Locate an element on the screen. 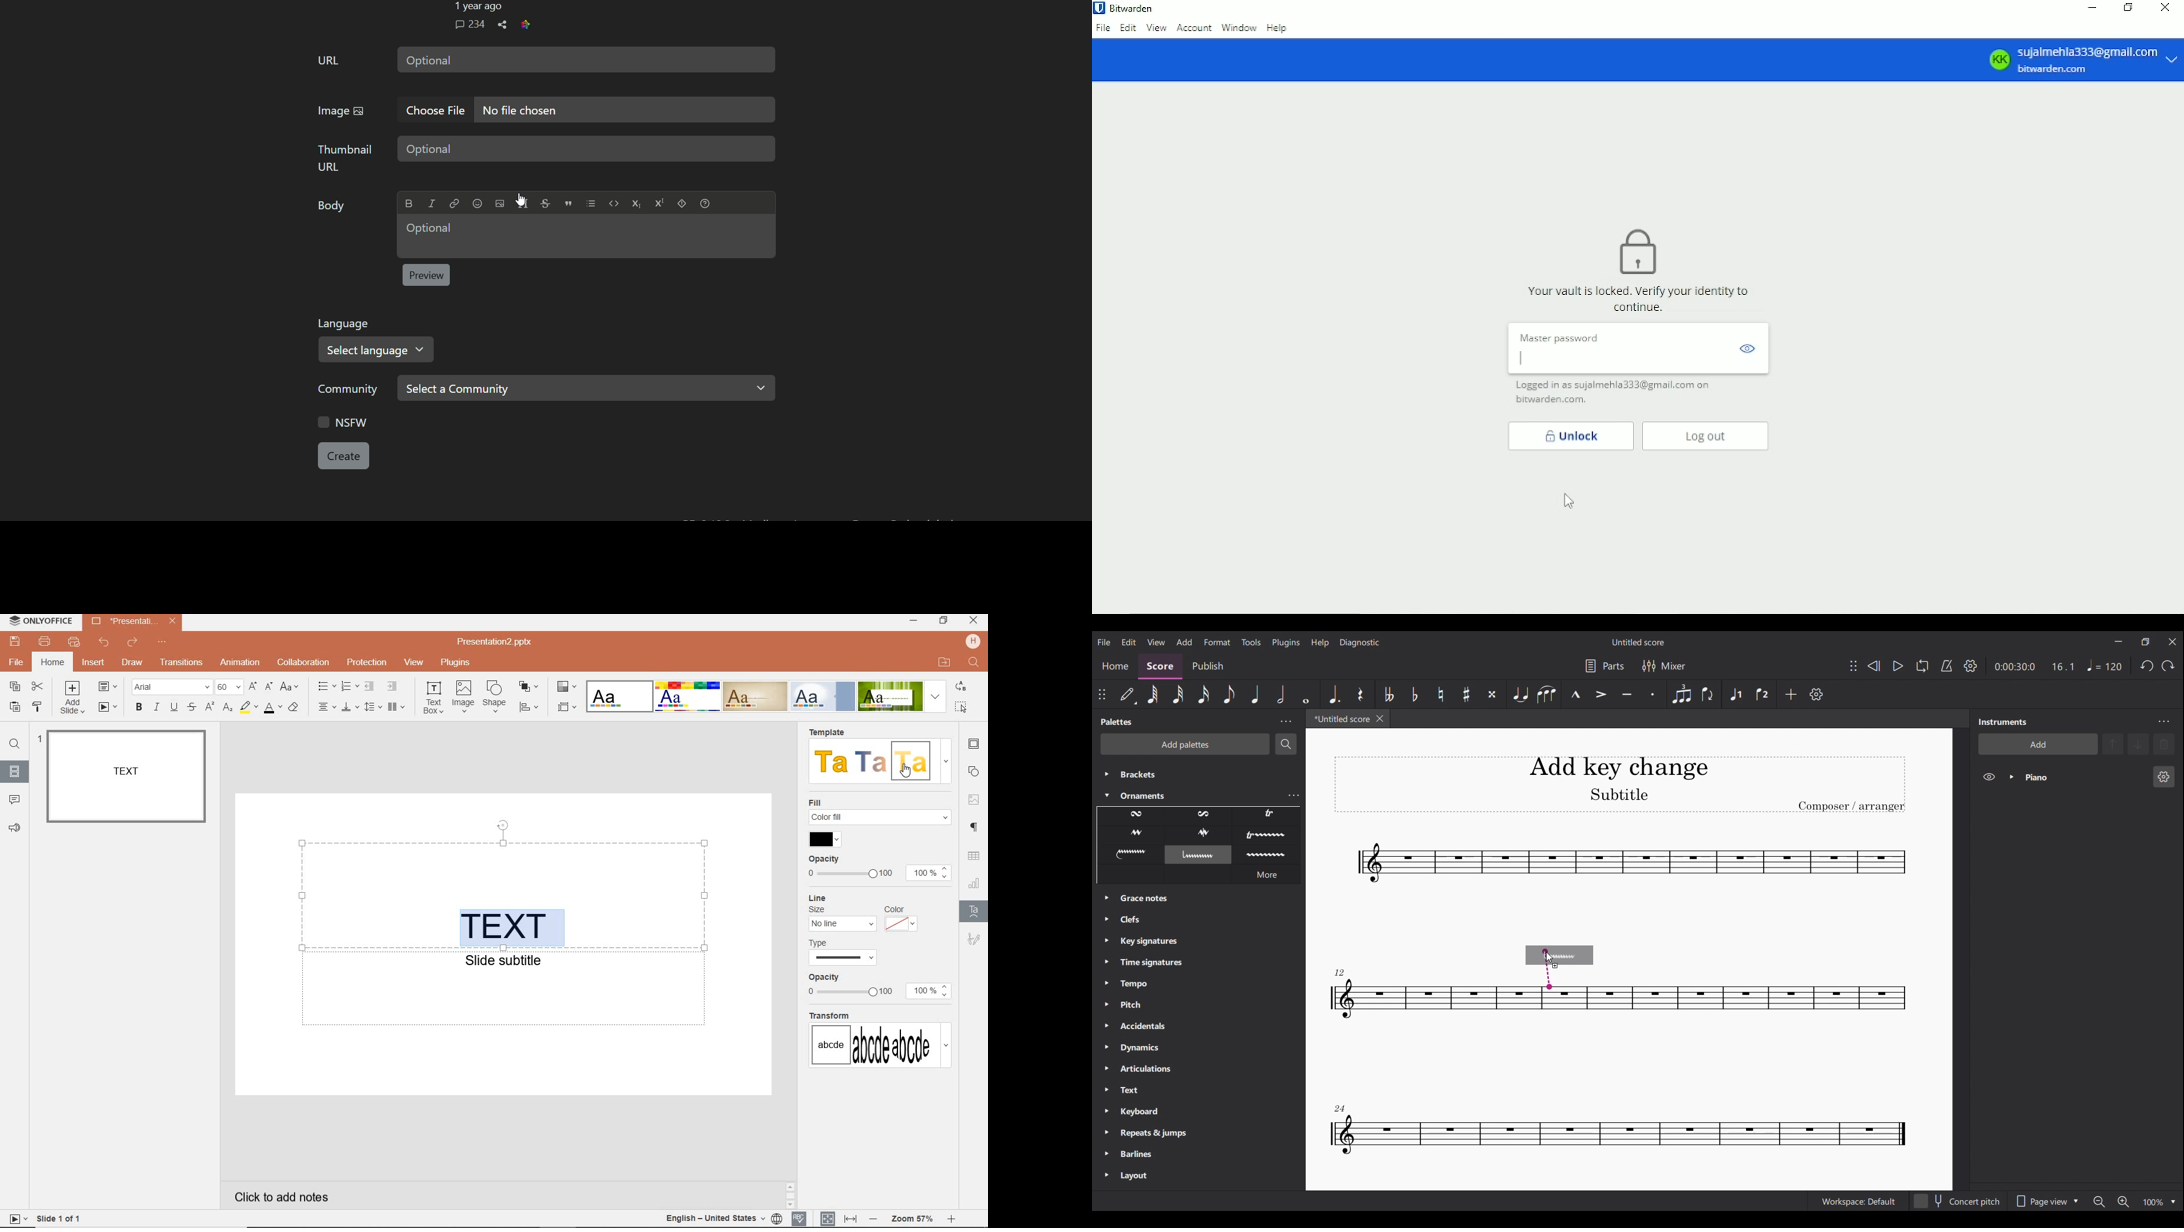  Window is located at coordinates (1239, 28).